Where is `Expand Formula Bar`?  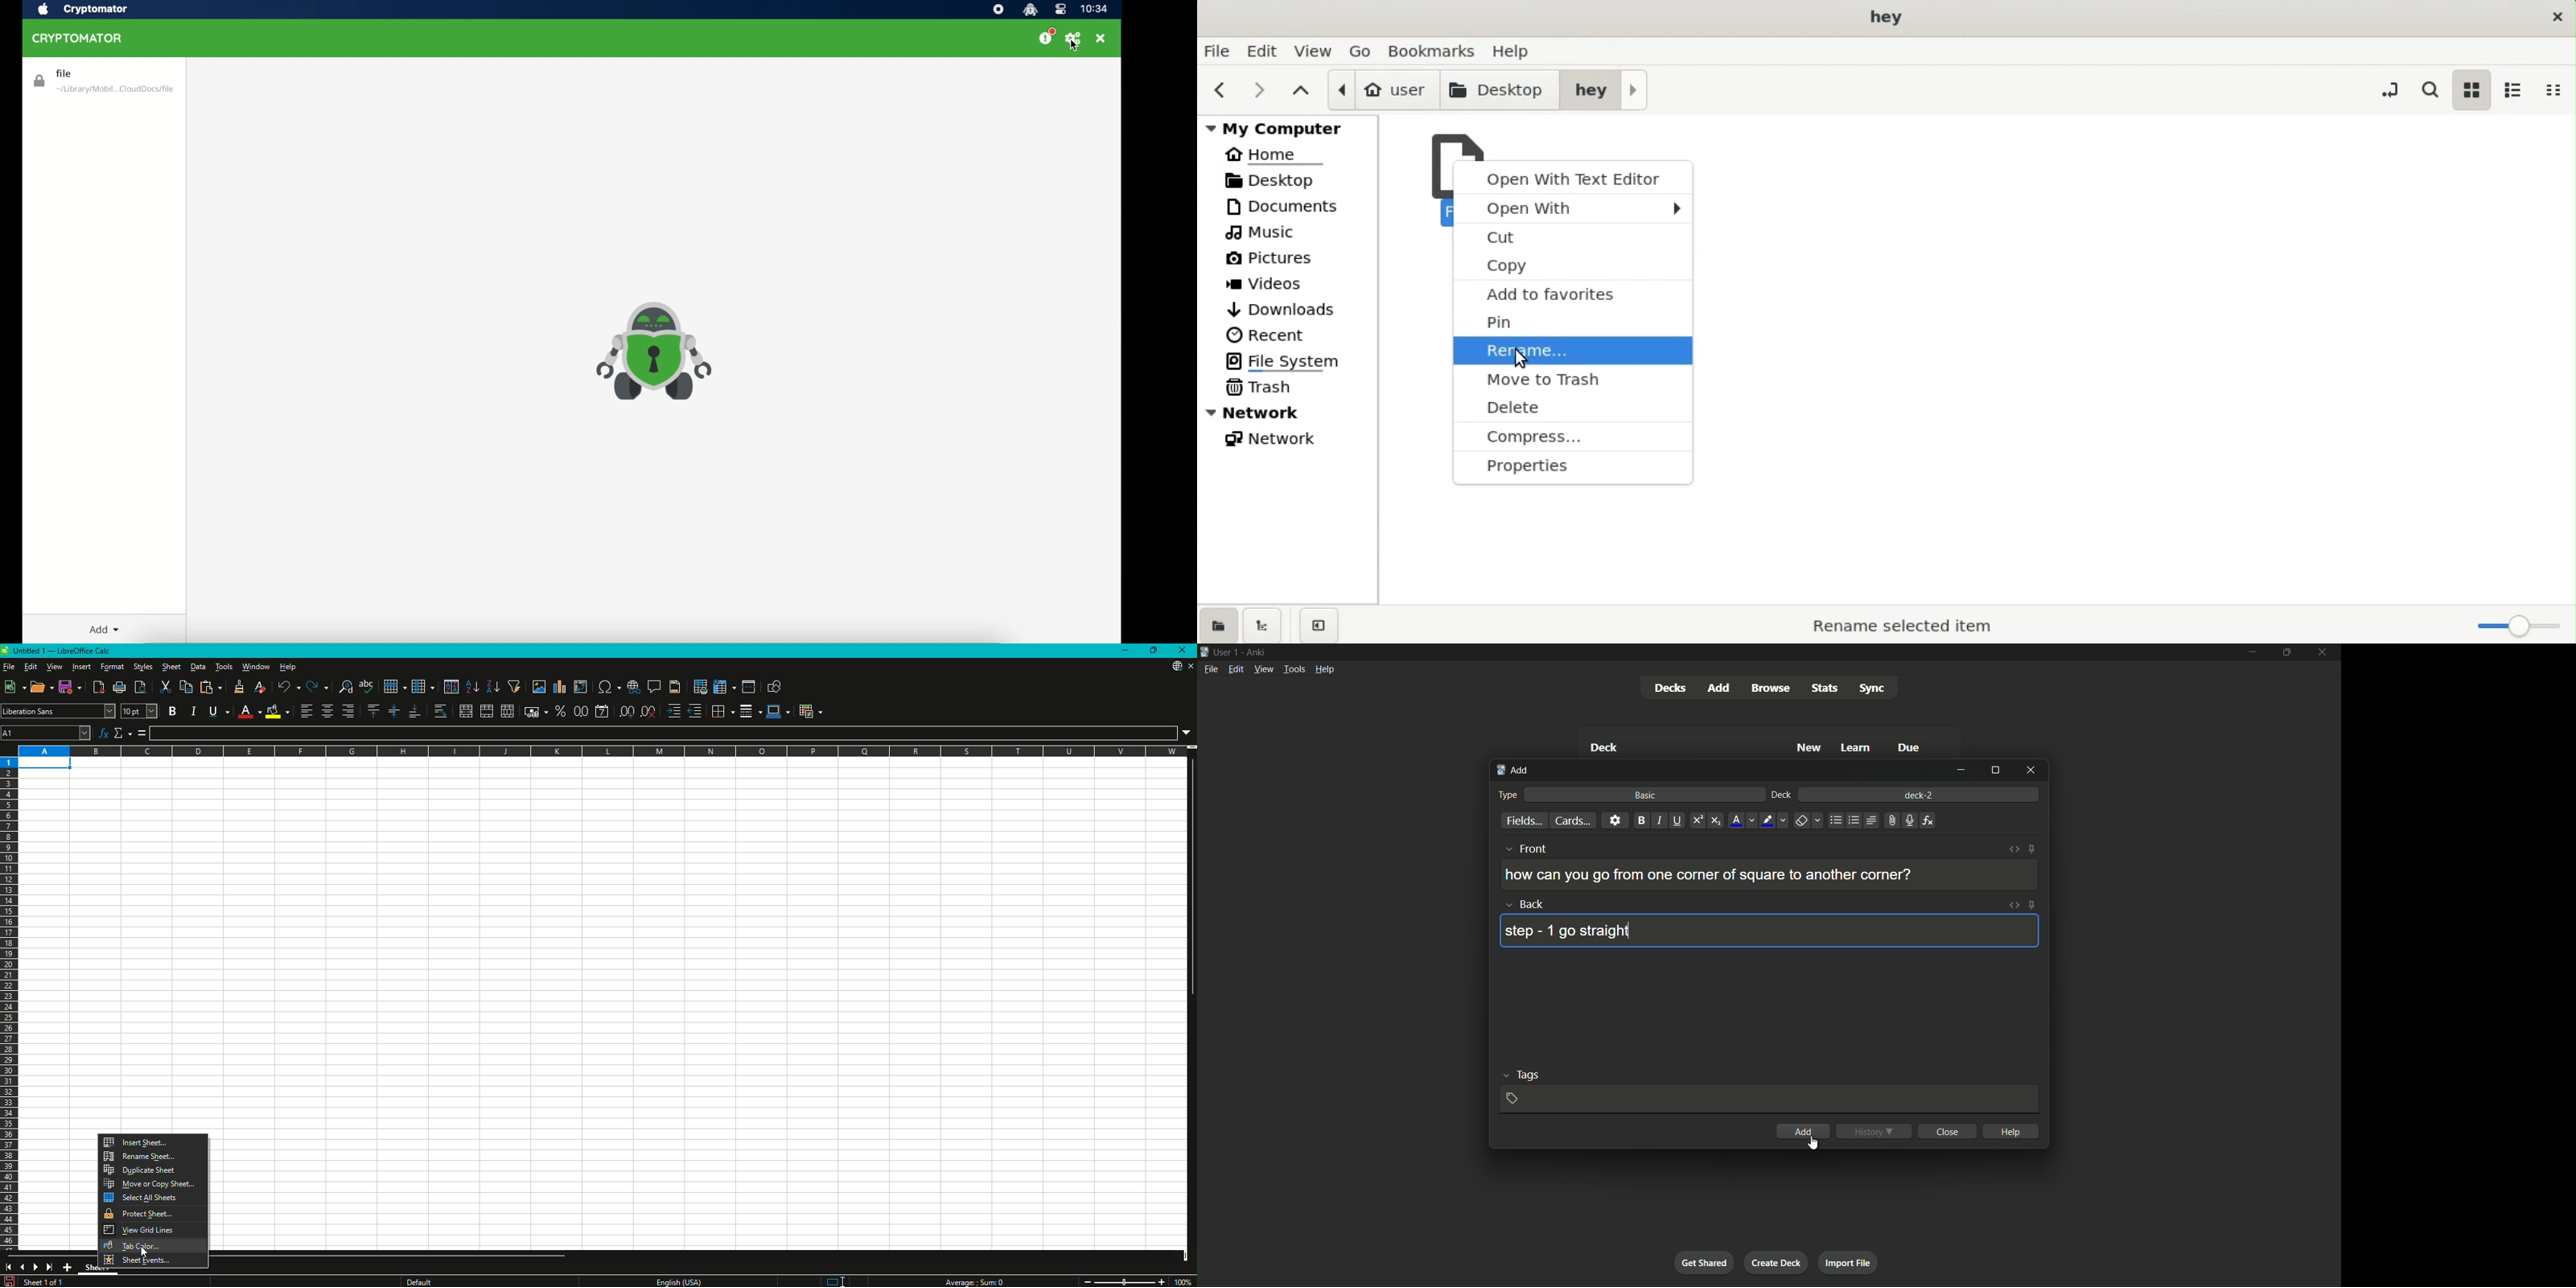
Expand Formula Bar is located at coordinates (1187, 733).